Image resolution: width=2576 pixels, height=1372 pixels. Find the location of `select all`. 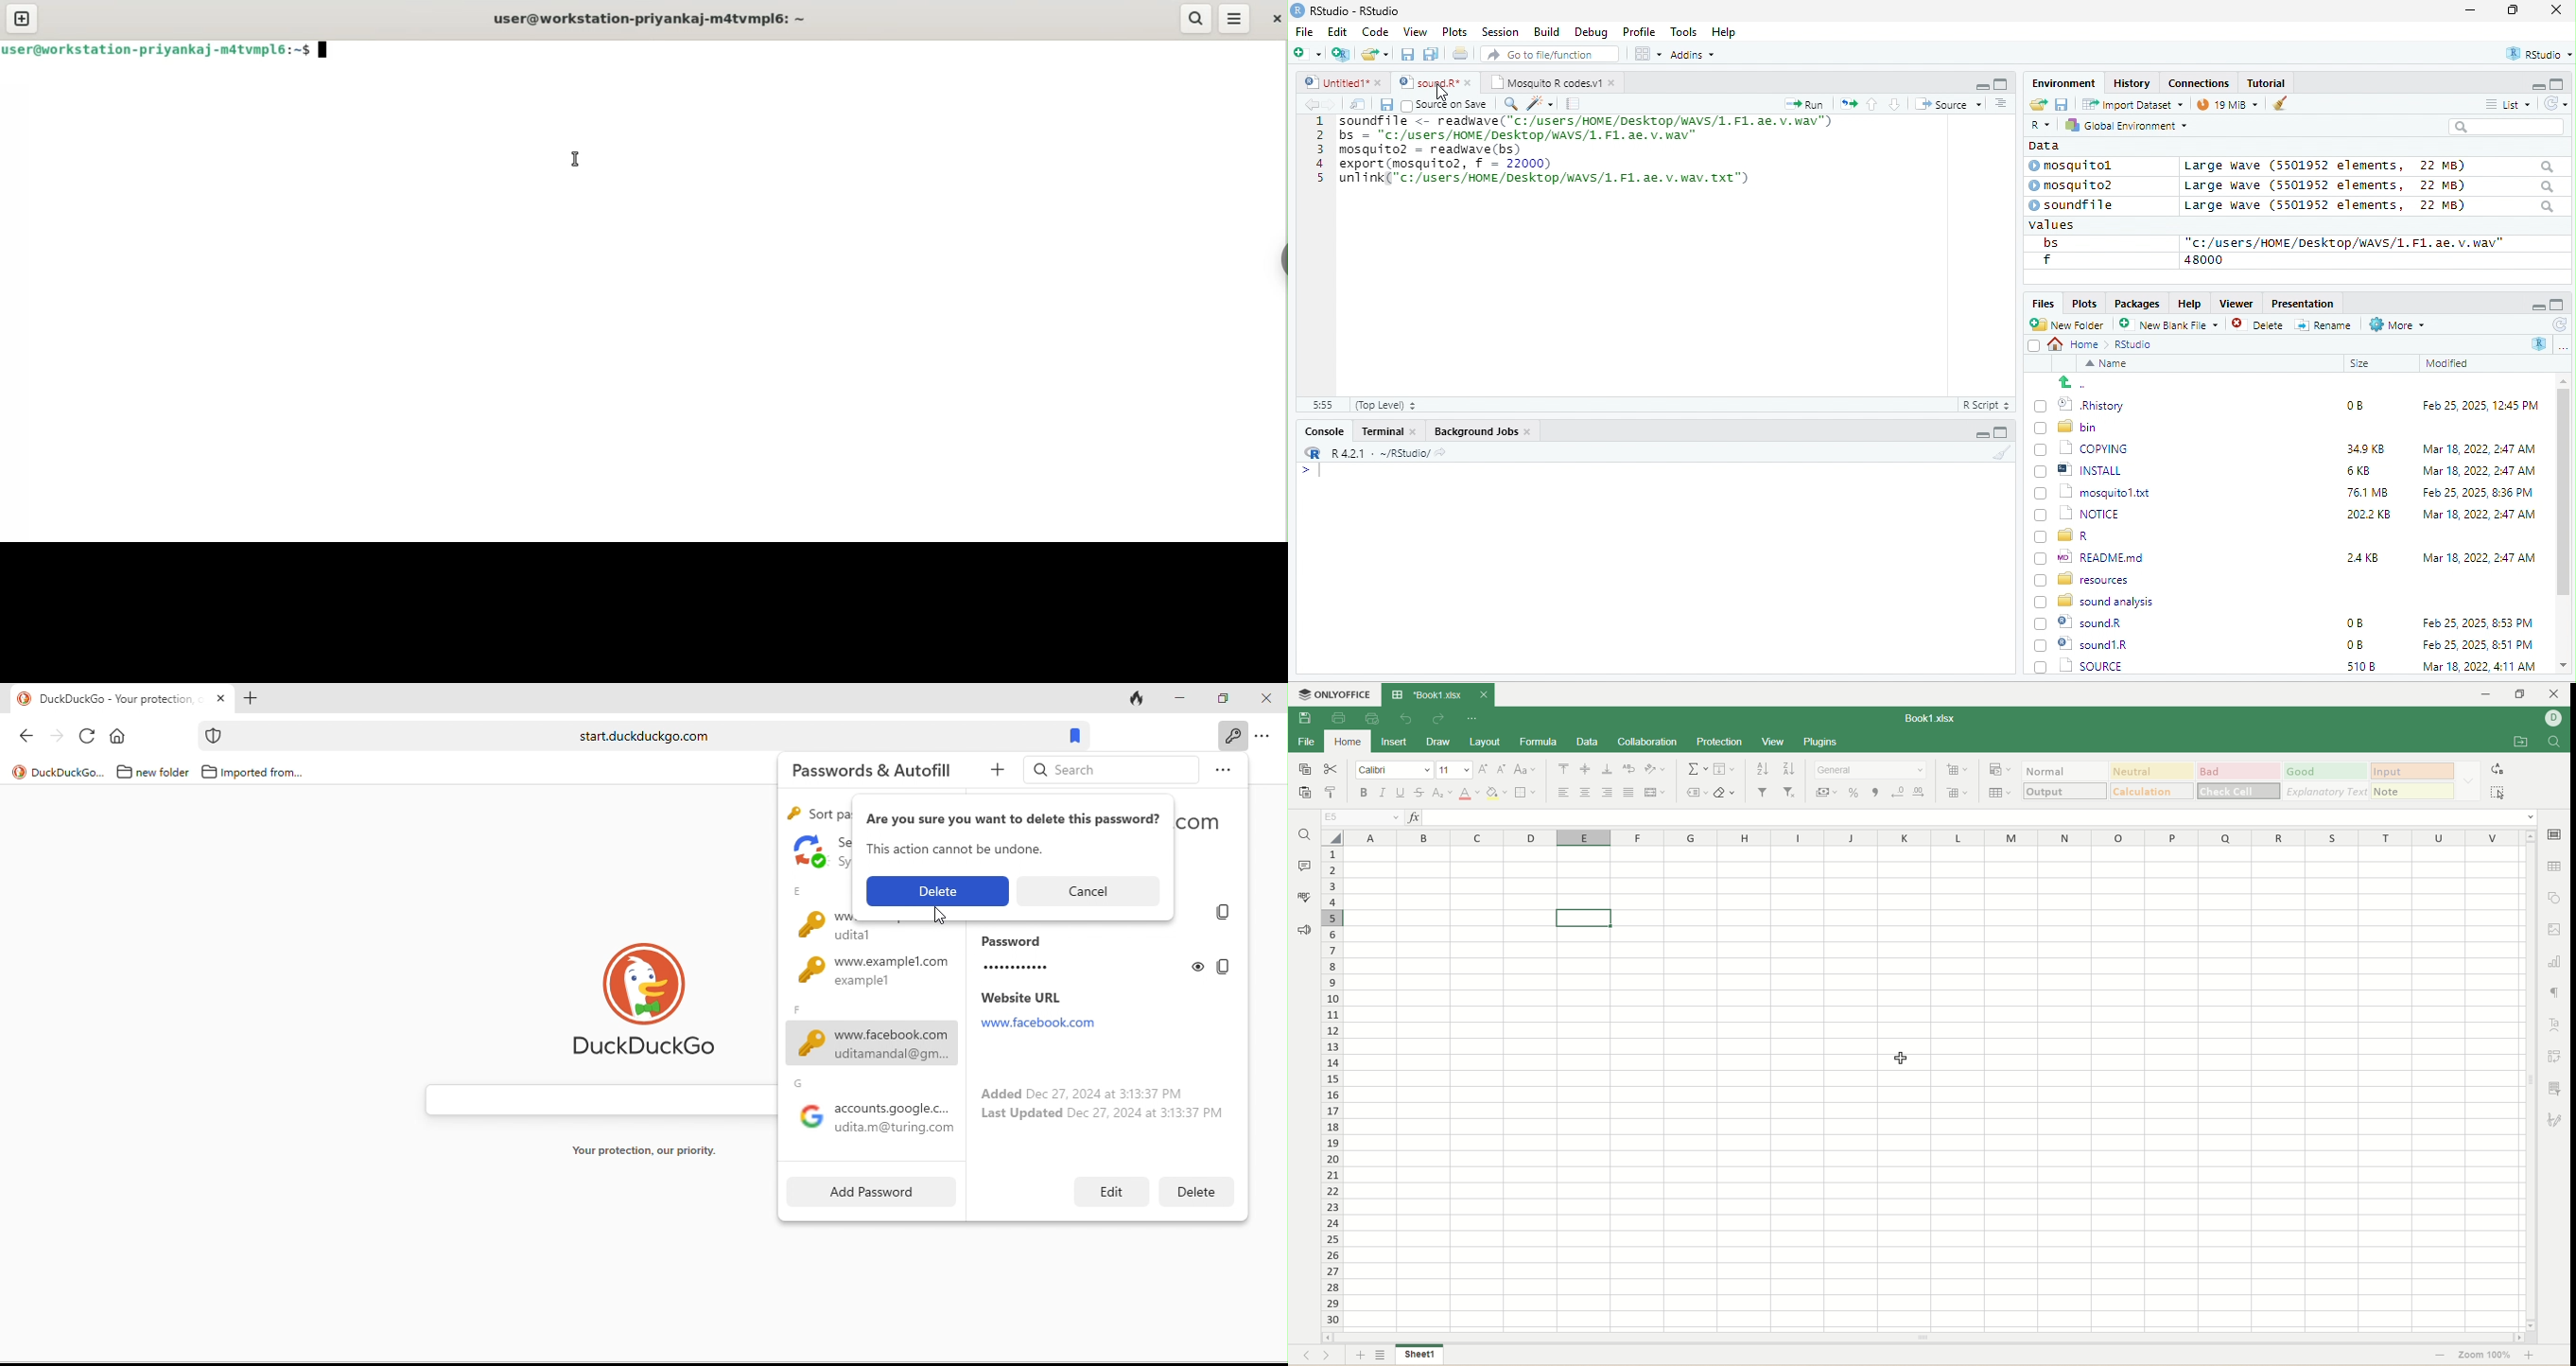

select all is located at coordinates (1332, 838).